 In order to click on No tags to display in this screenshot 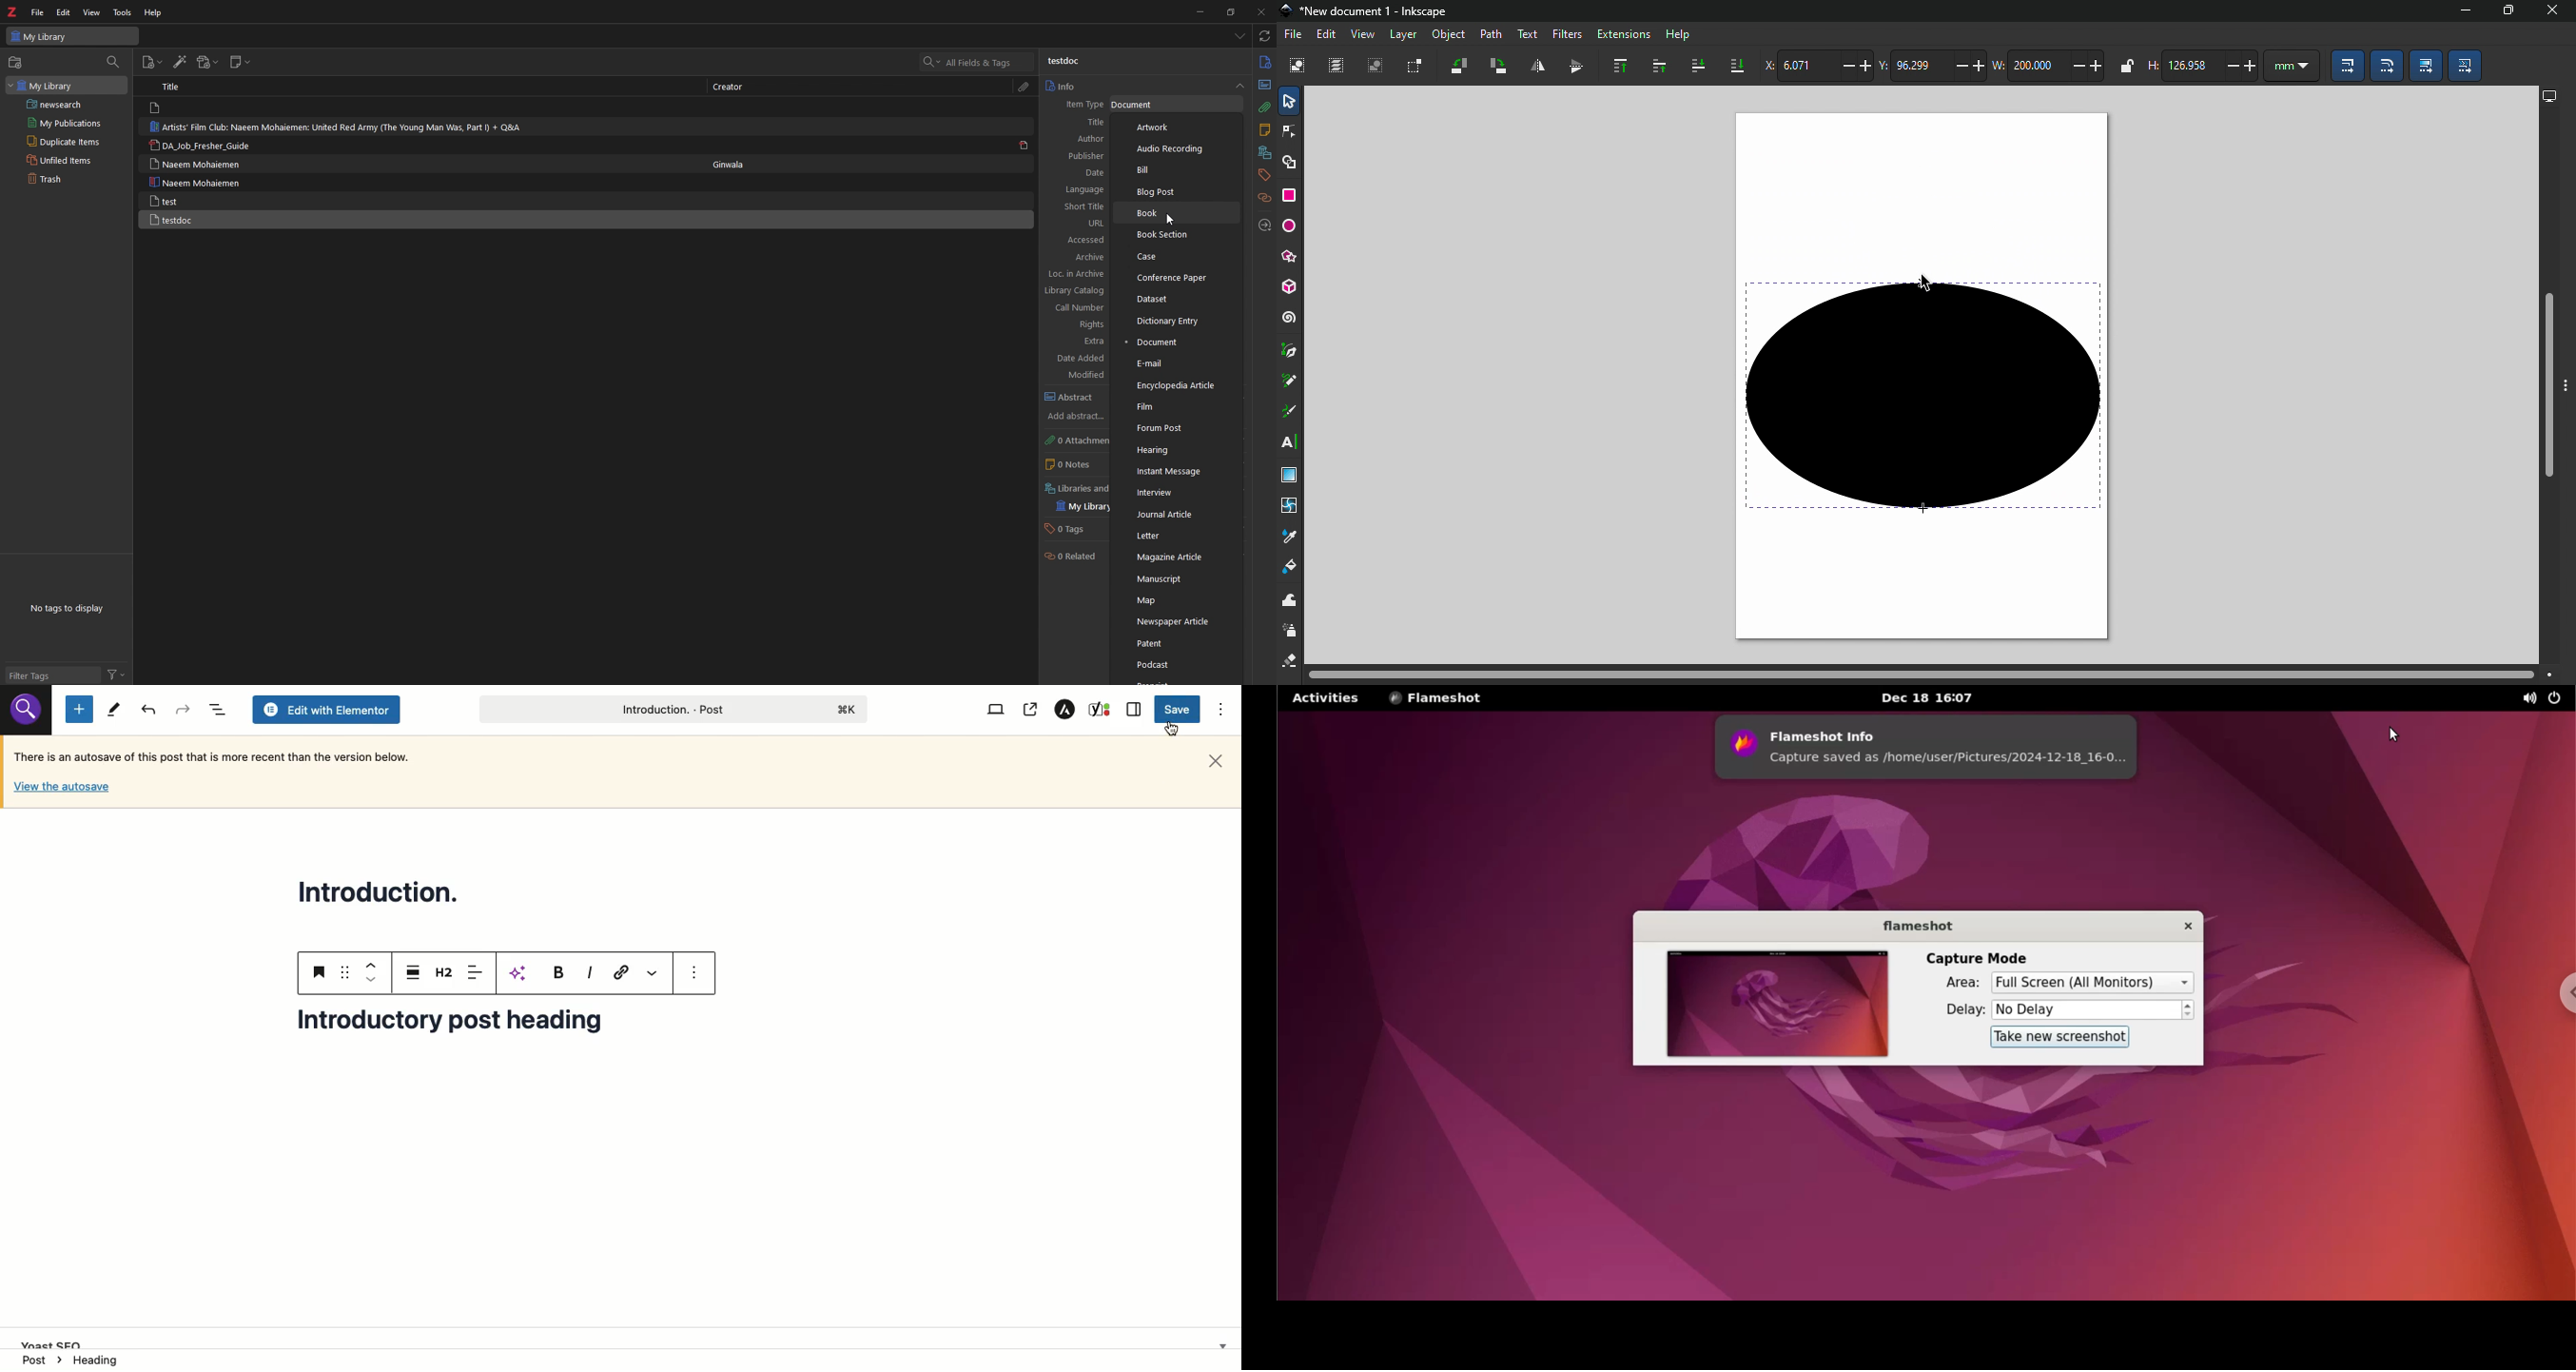, I will do `click(70, 609)`.